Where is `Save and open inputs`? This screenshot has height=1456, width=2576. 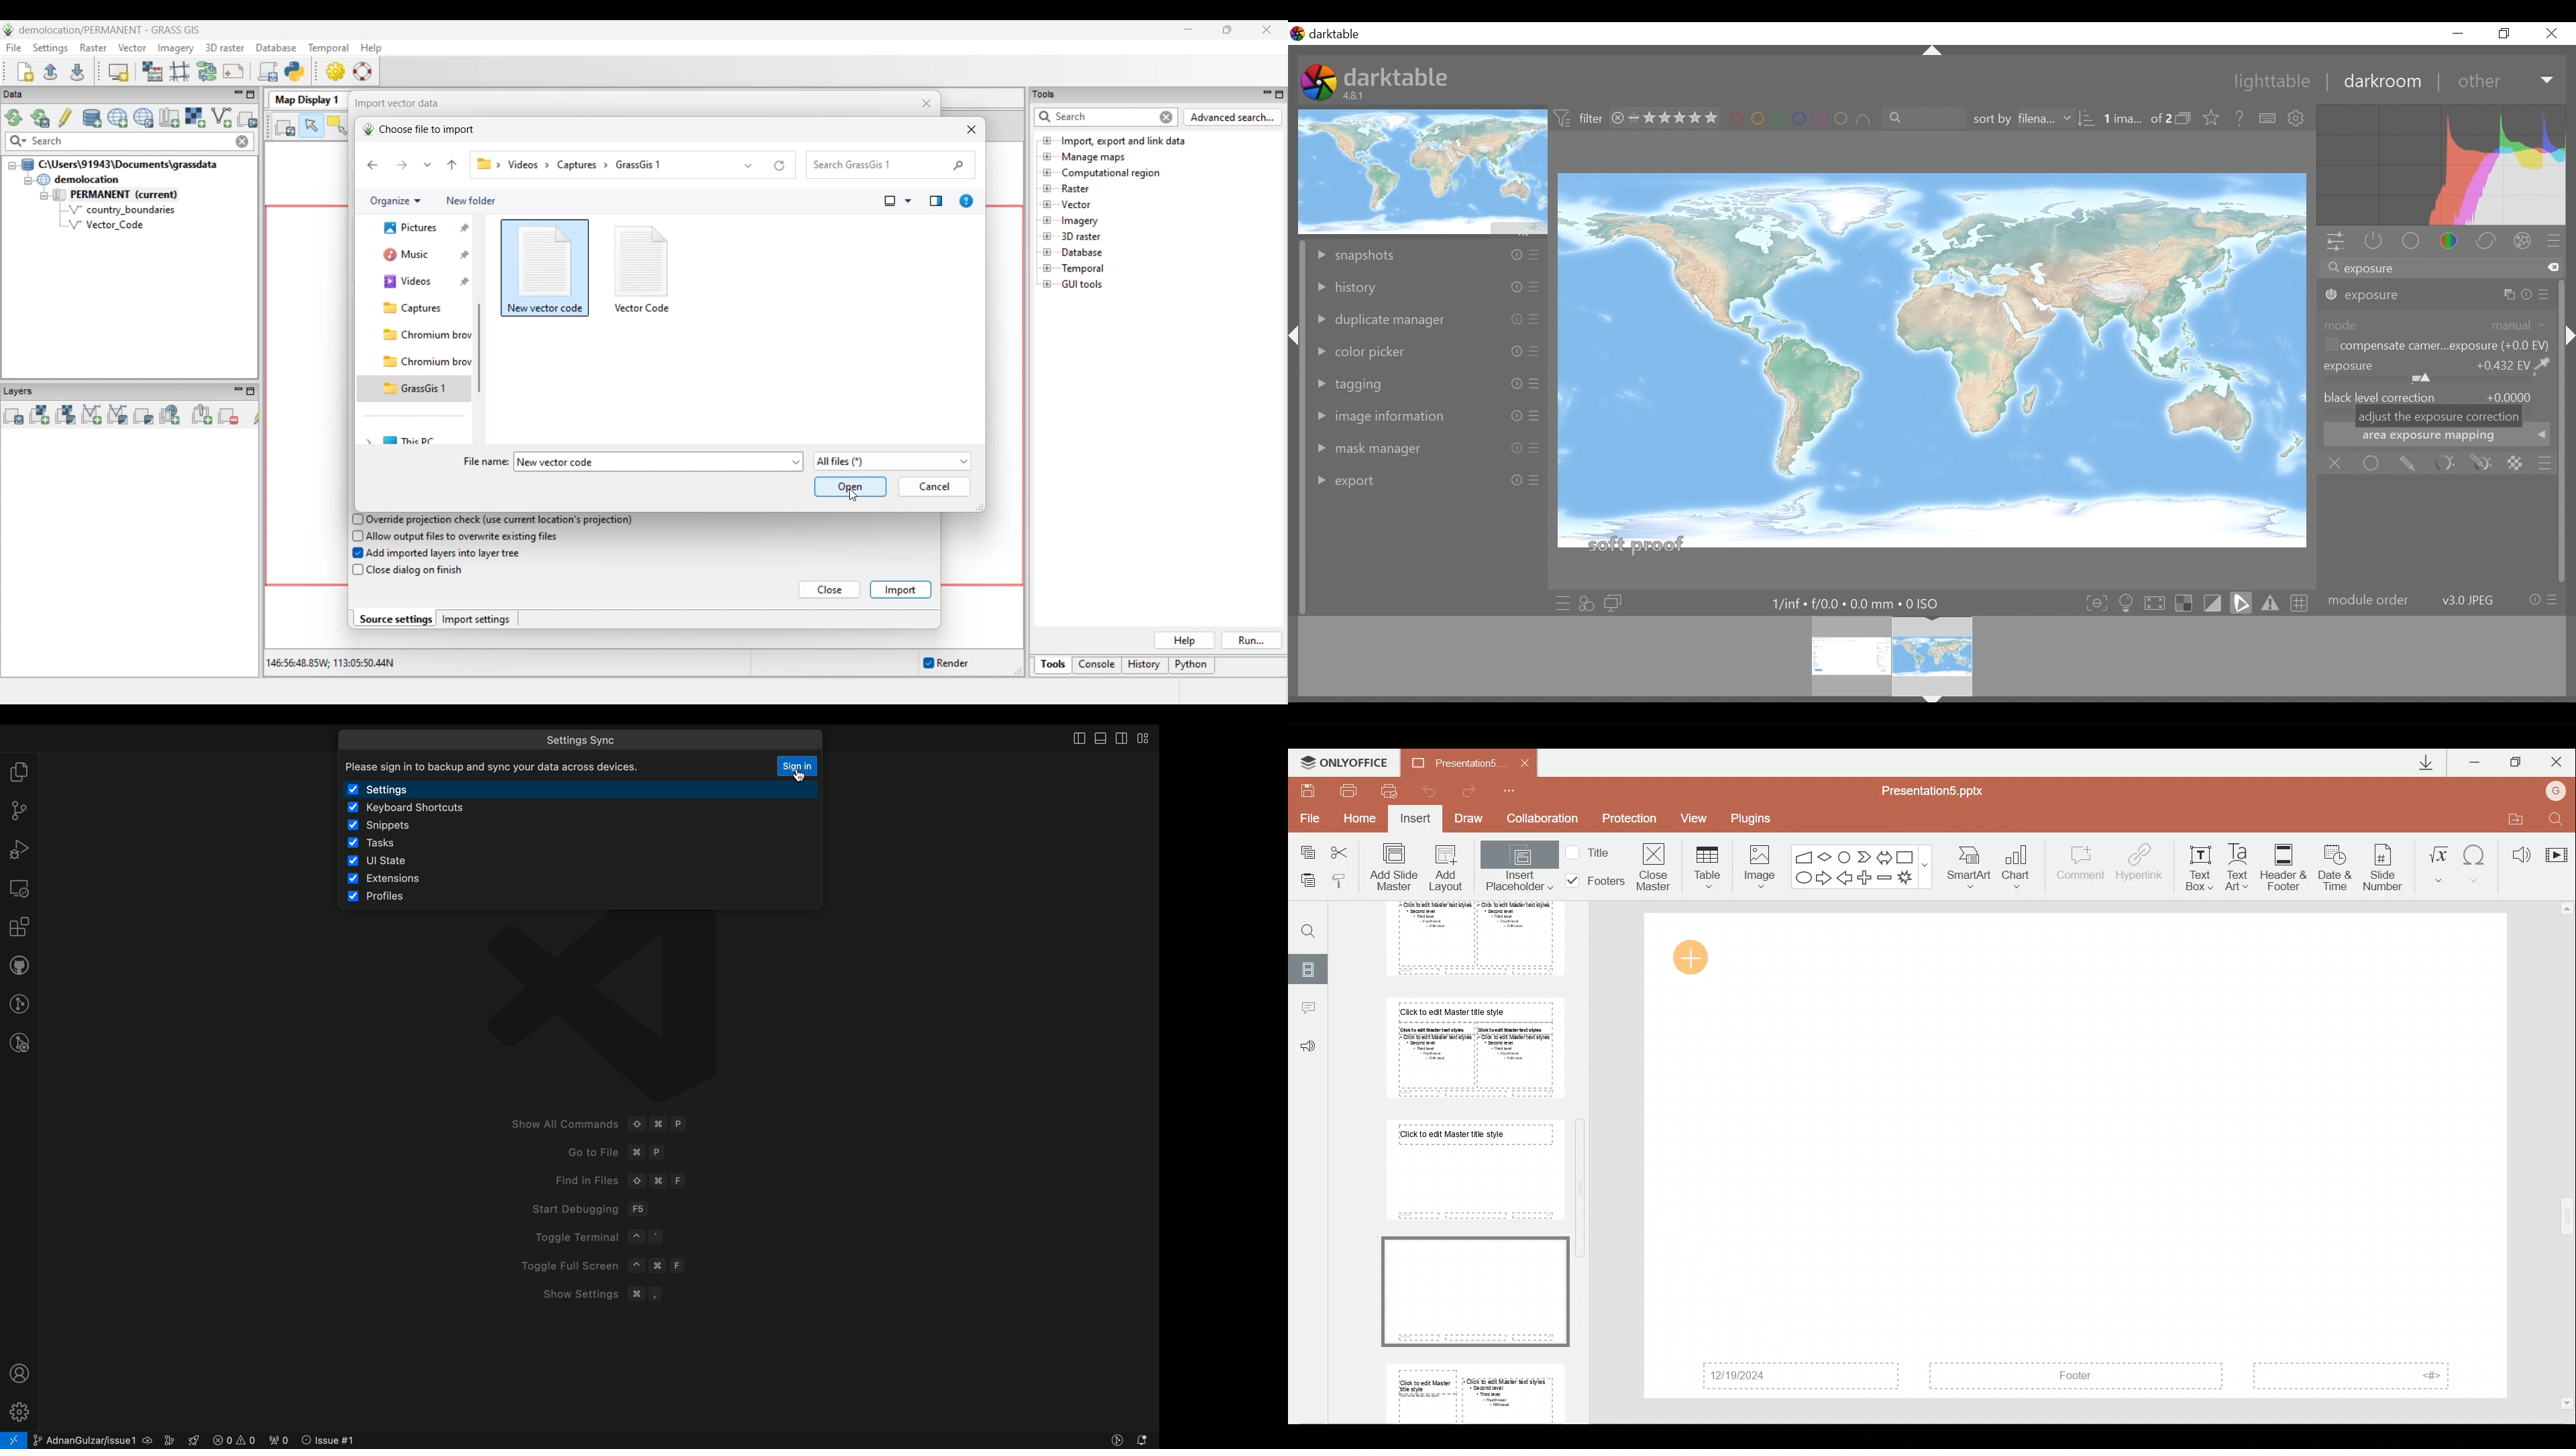
Save and open inputs is located at coordinates (850, 488).